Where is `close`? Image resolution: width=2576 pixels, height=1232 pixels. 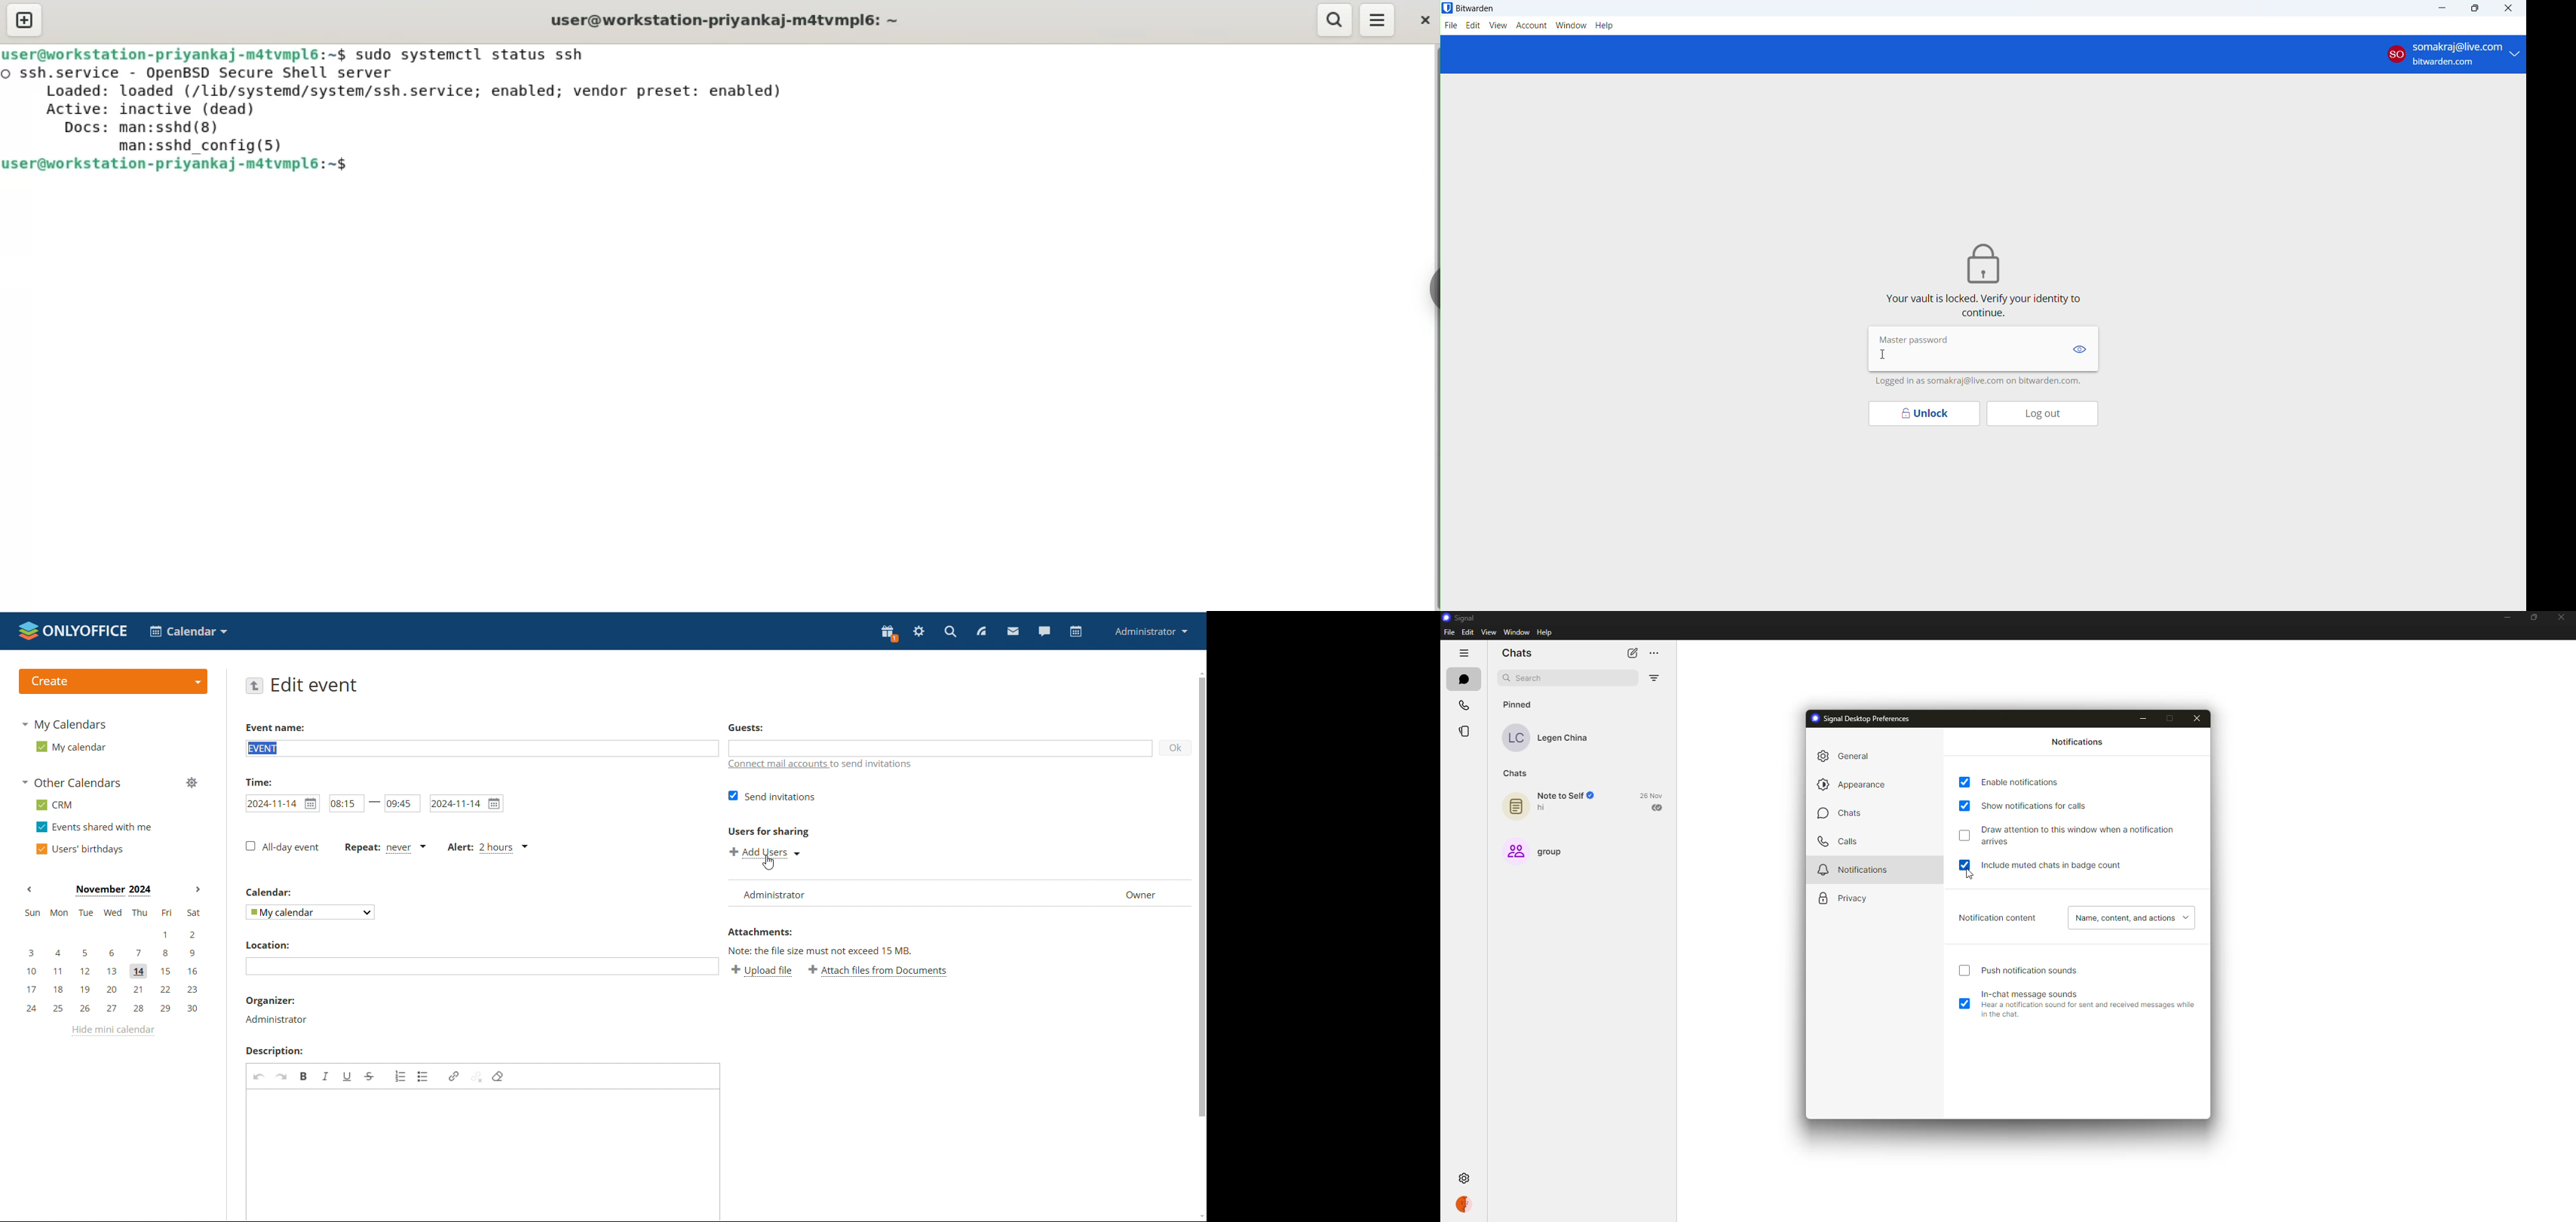
close is located at coordinates (2508, 8).